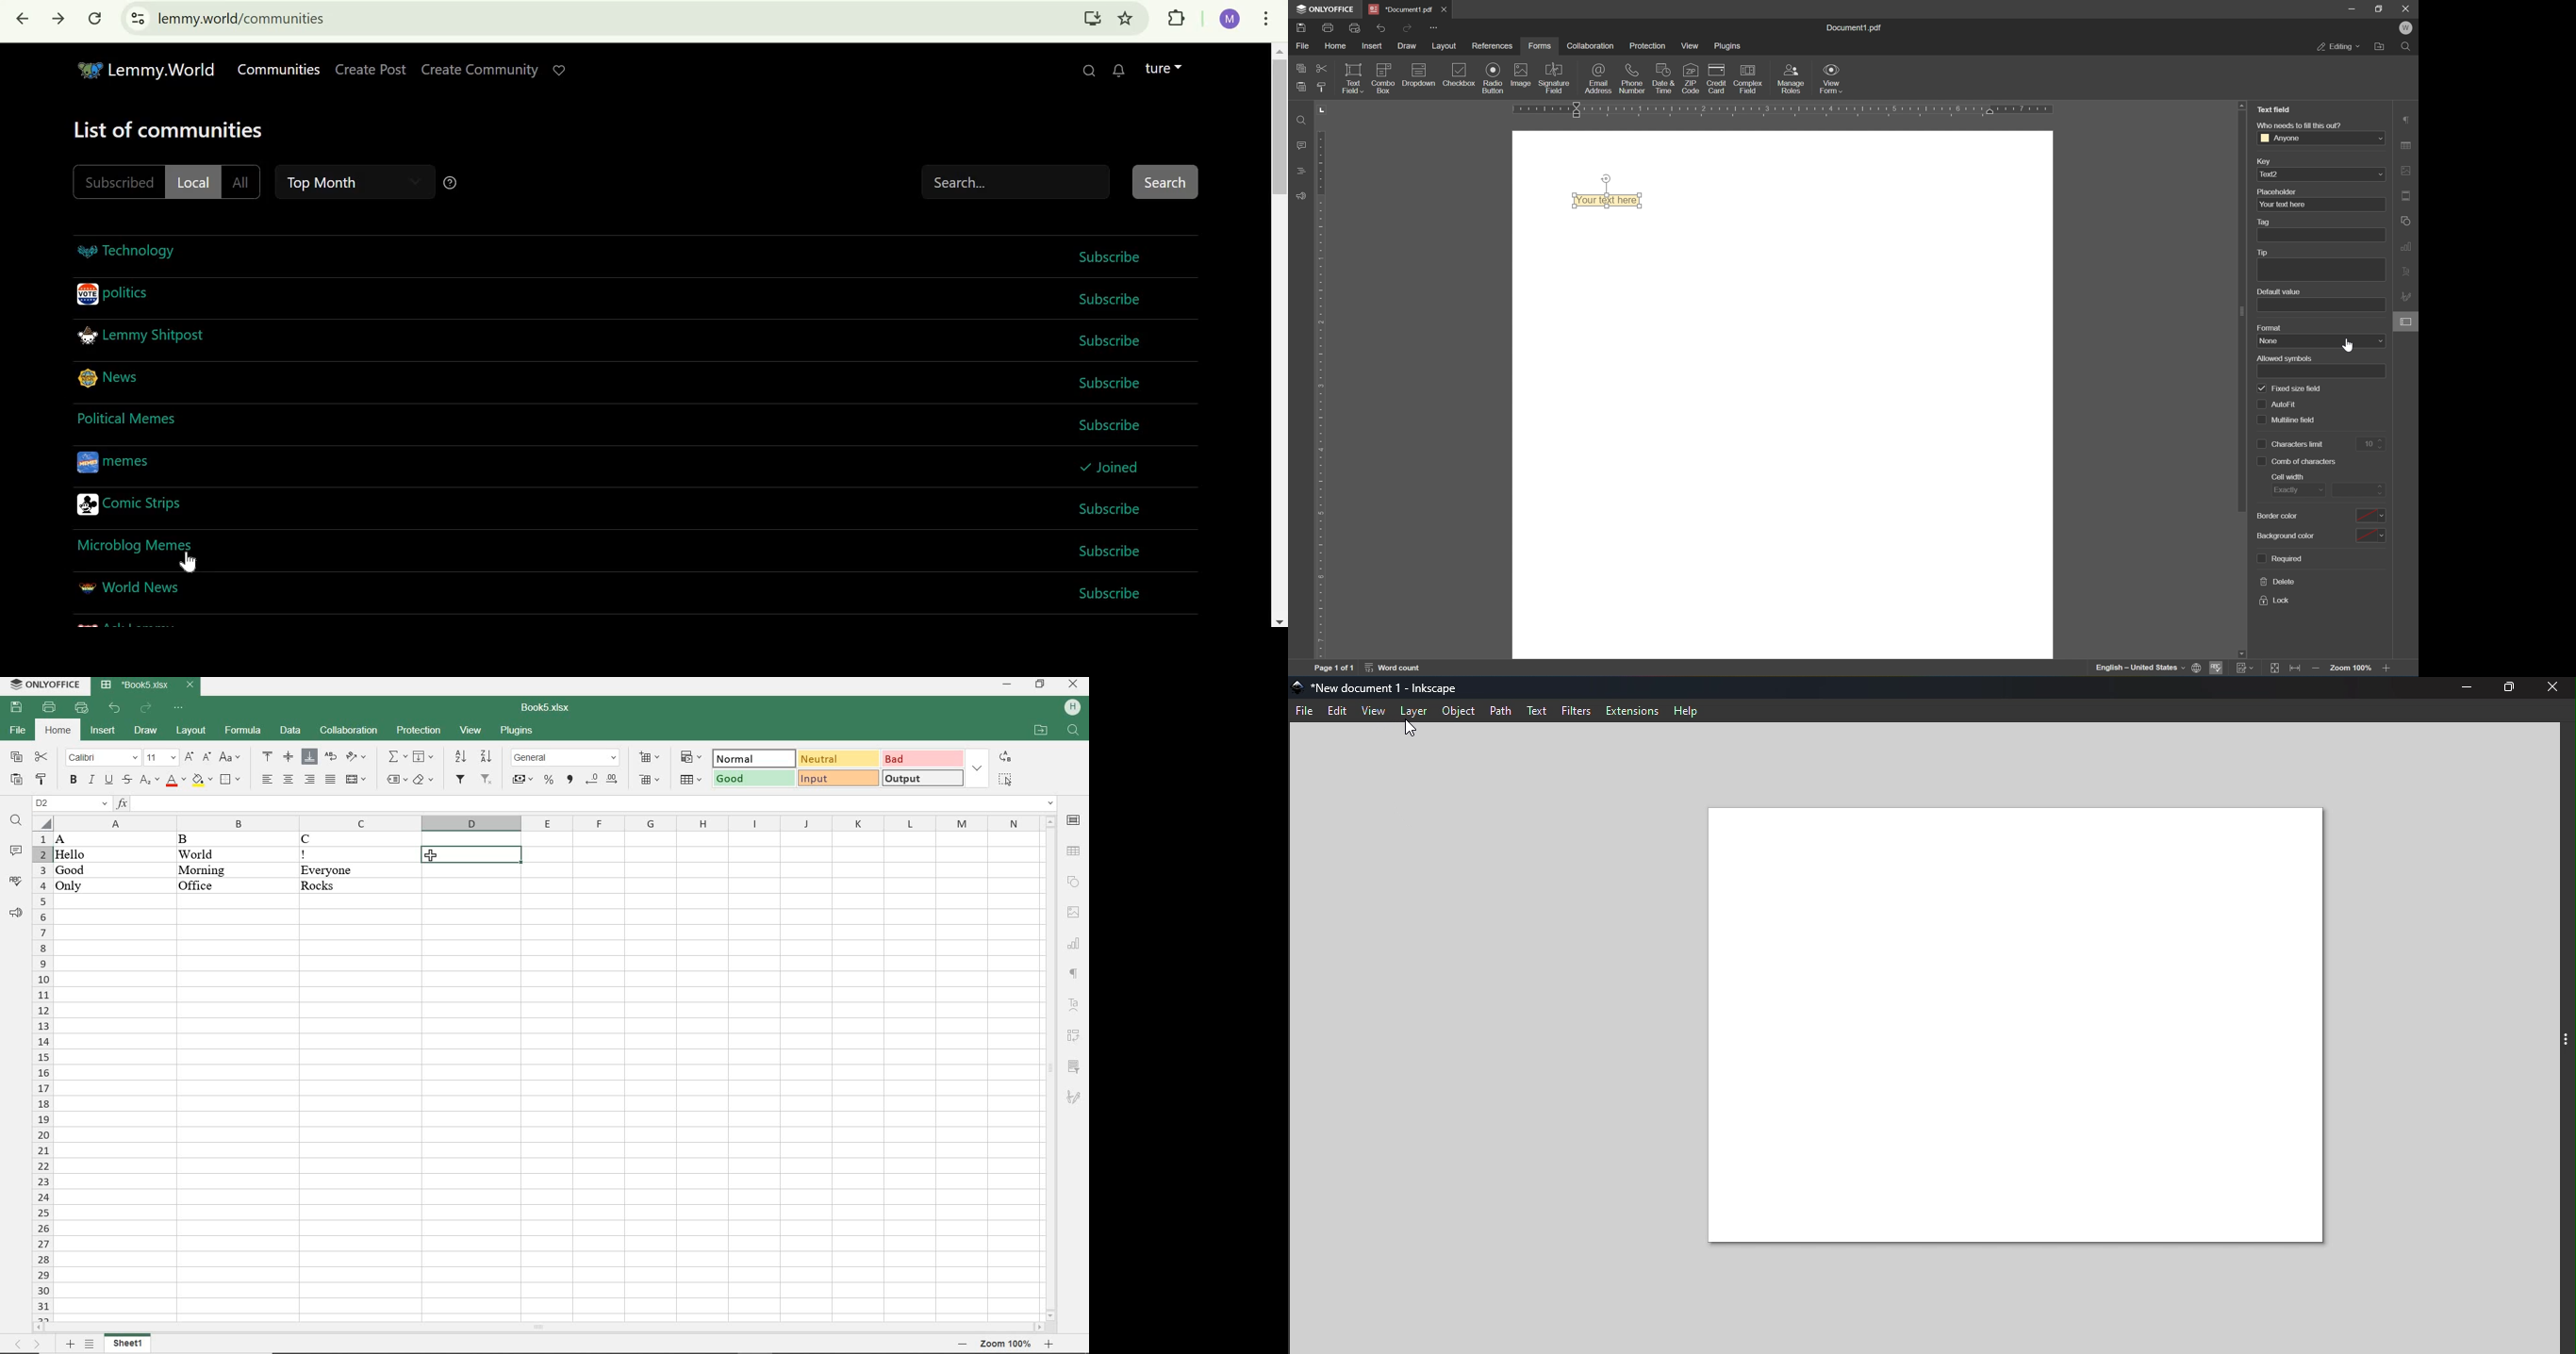 This screenshot has height=1372, width=2576. What do you see at coordinates (471, 731) in the screenshot?
I see `view` at bounding box center [471, 731].